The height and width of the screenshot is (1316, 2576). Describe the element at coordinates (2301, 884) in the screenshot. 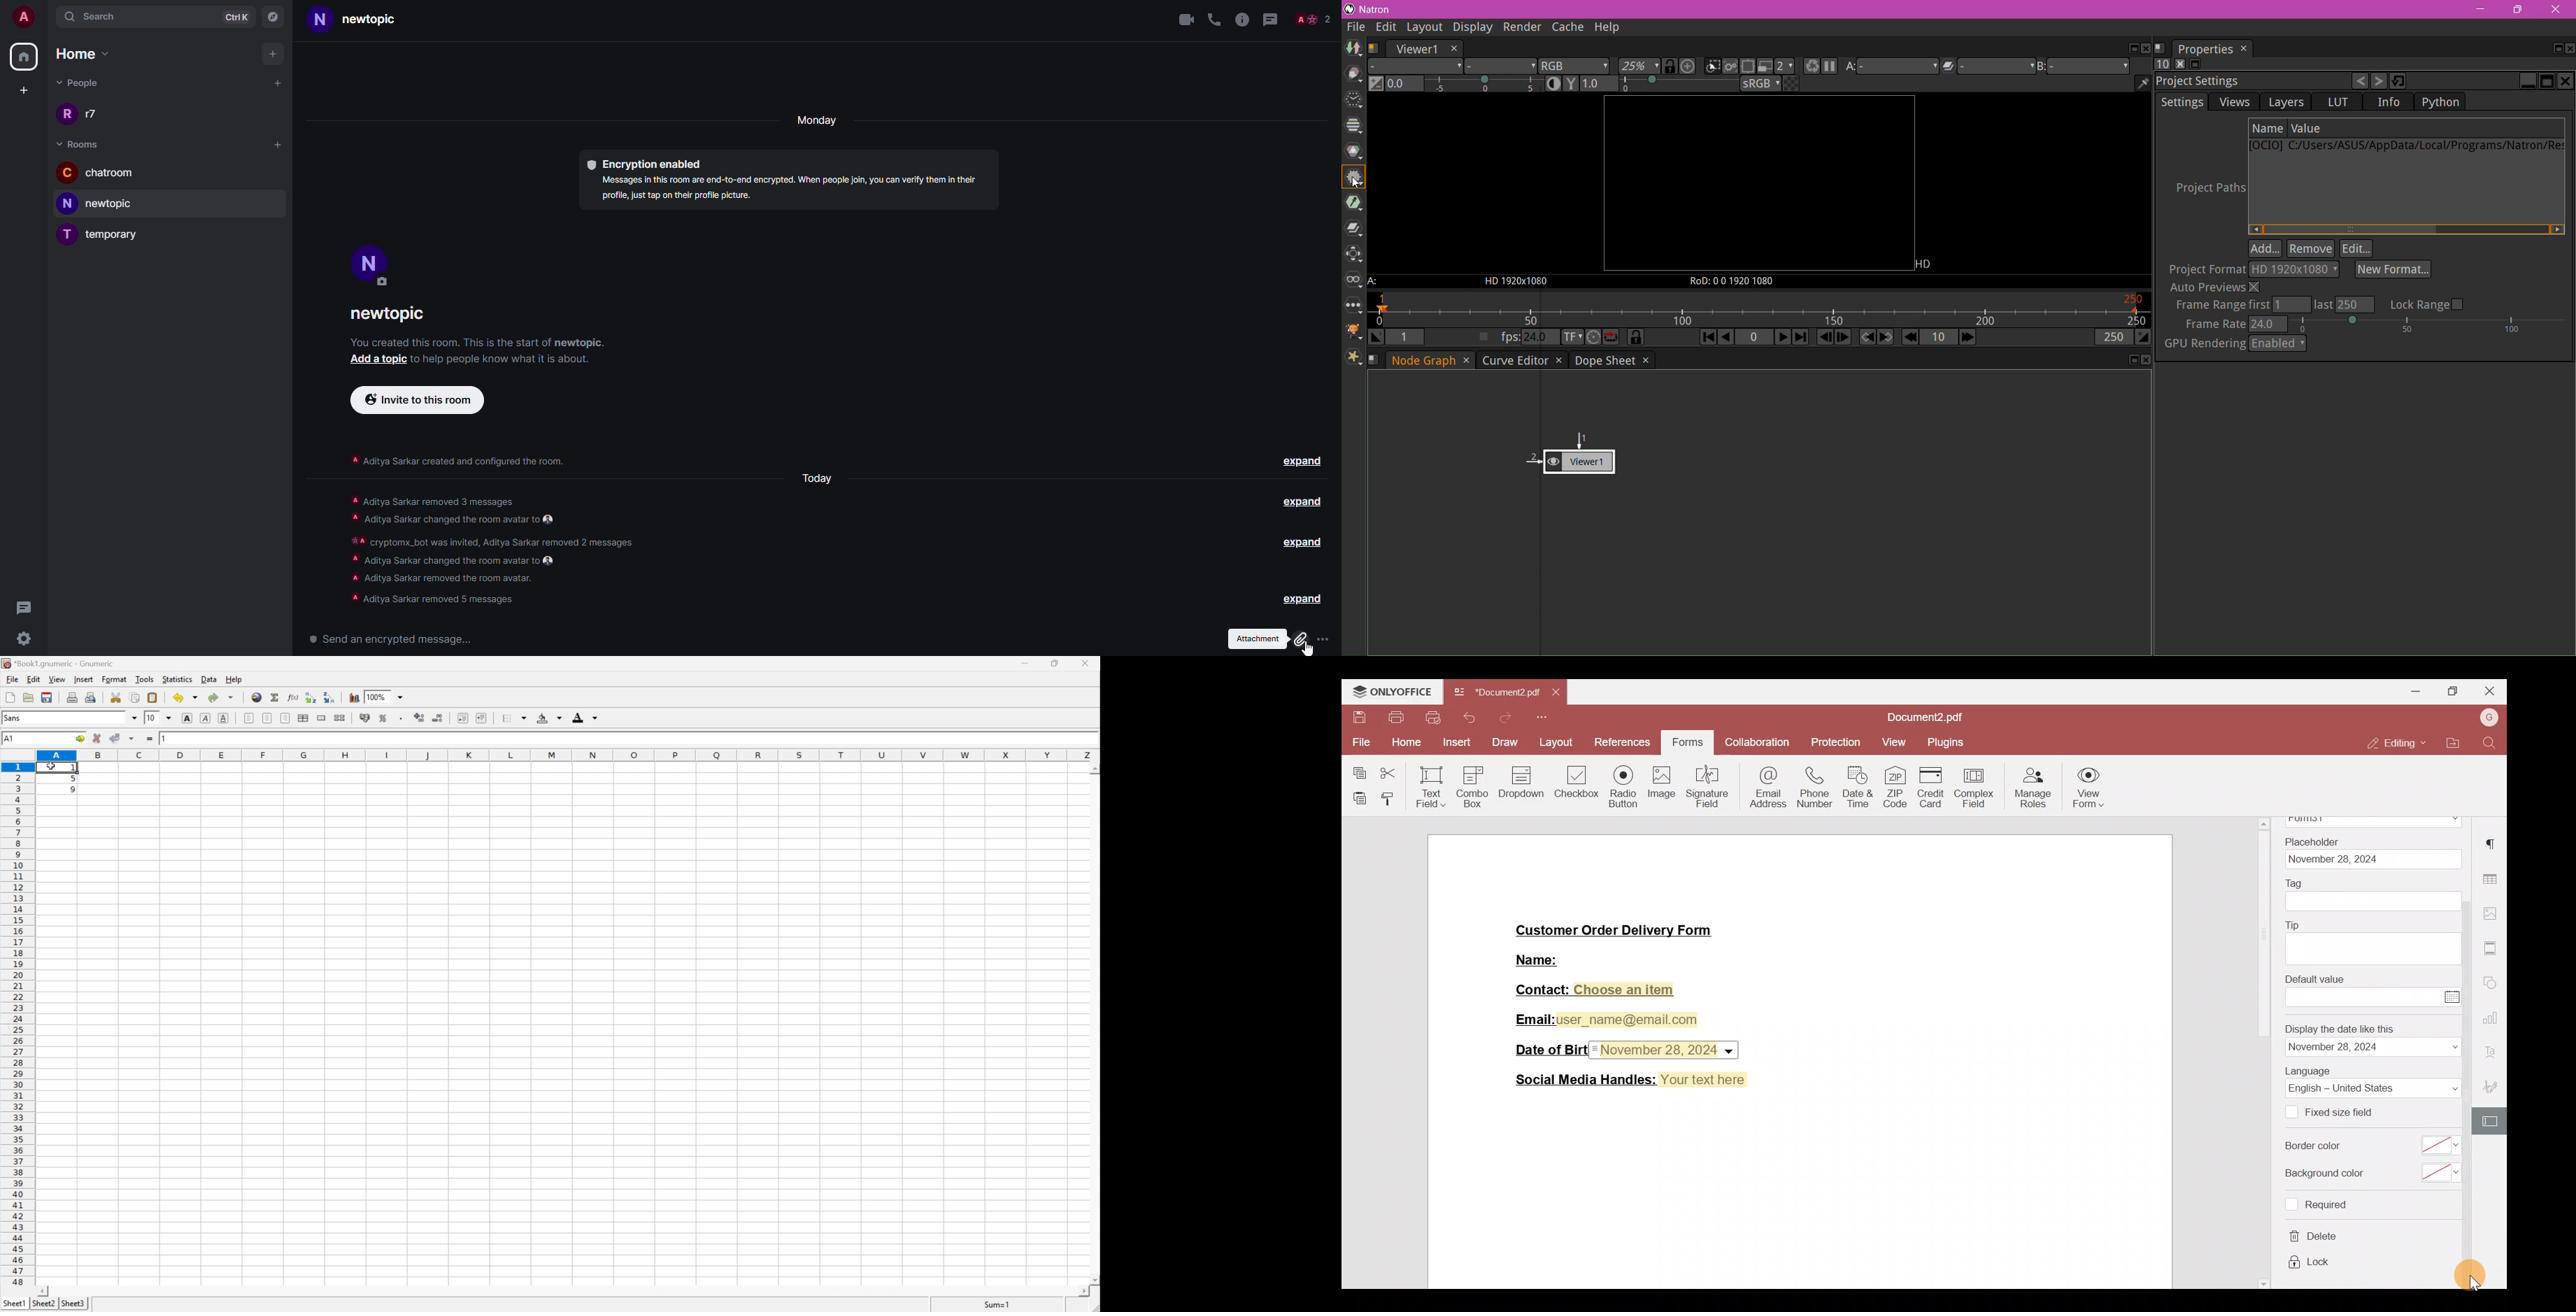

I see `Tag` at that location.